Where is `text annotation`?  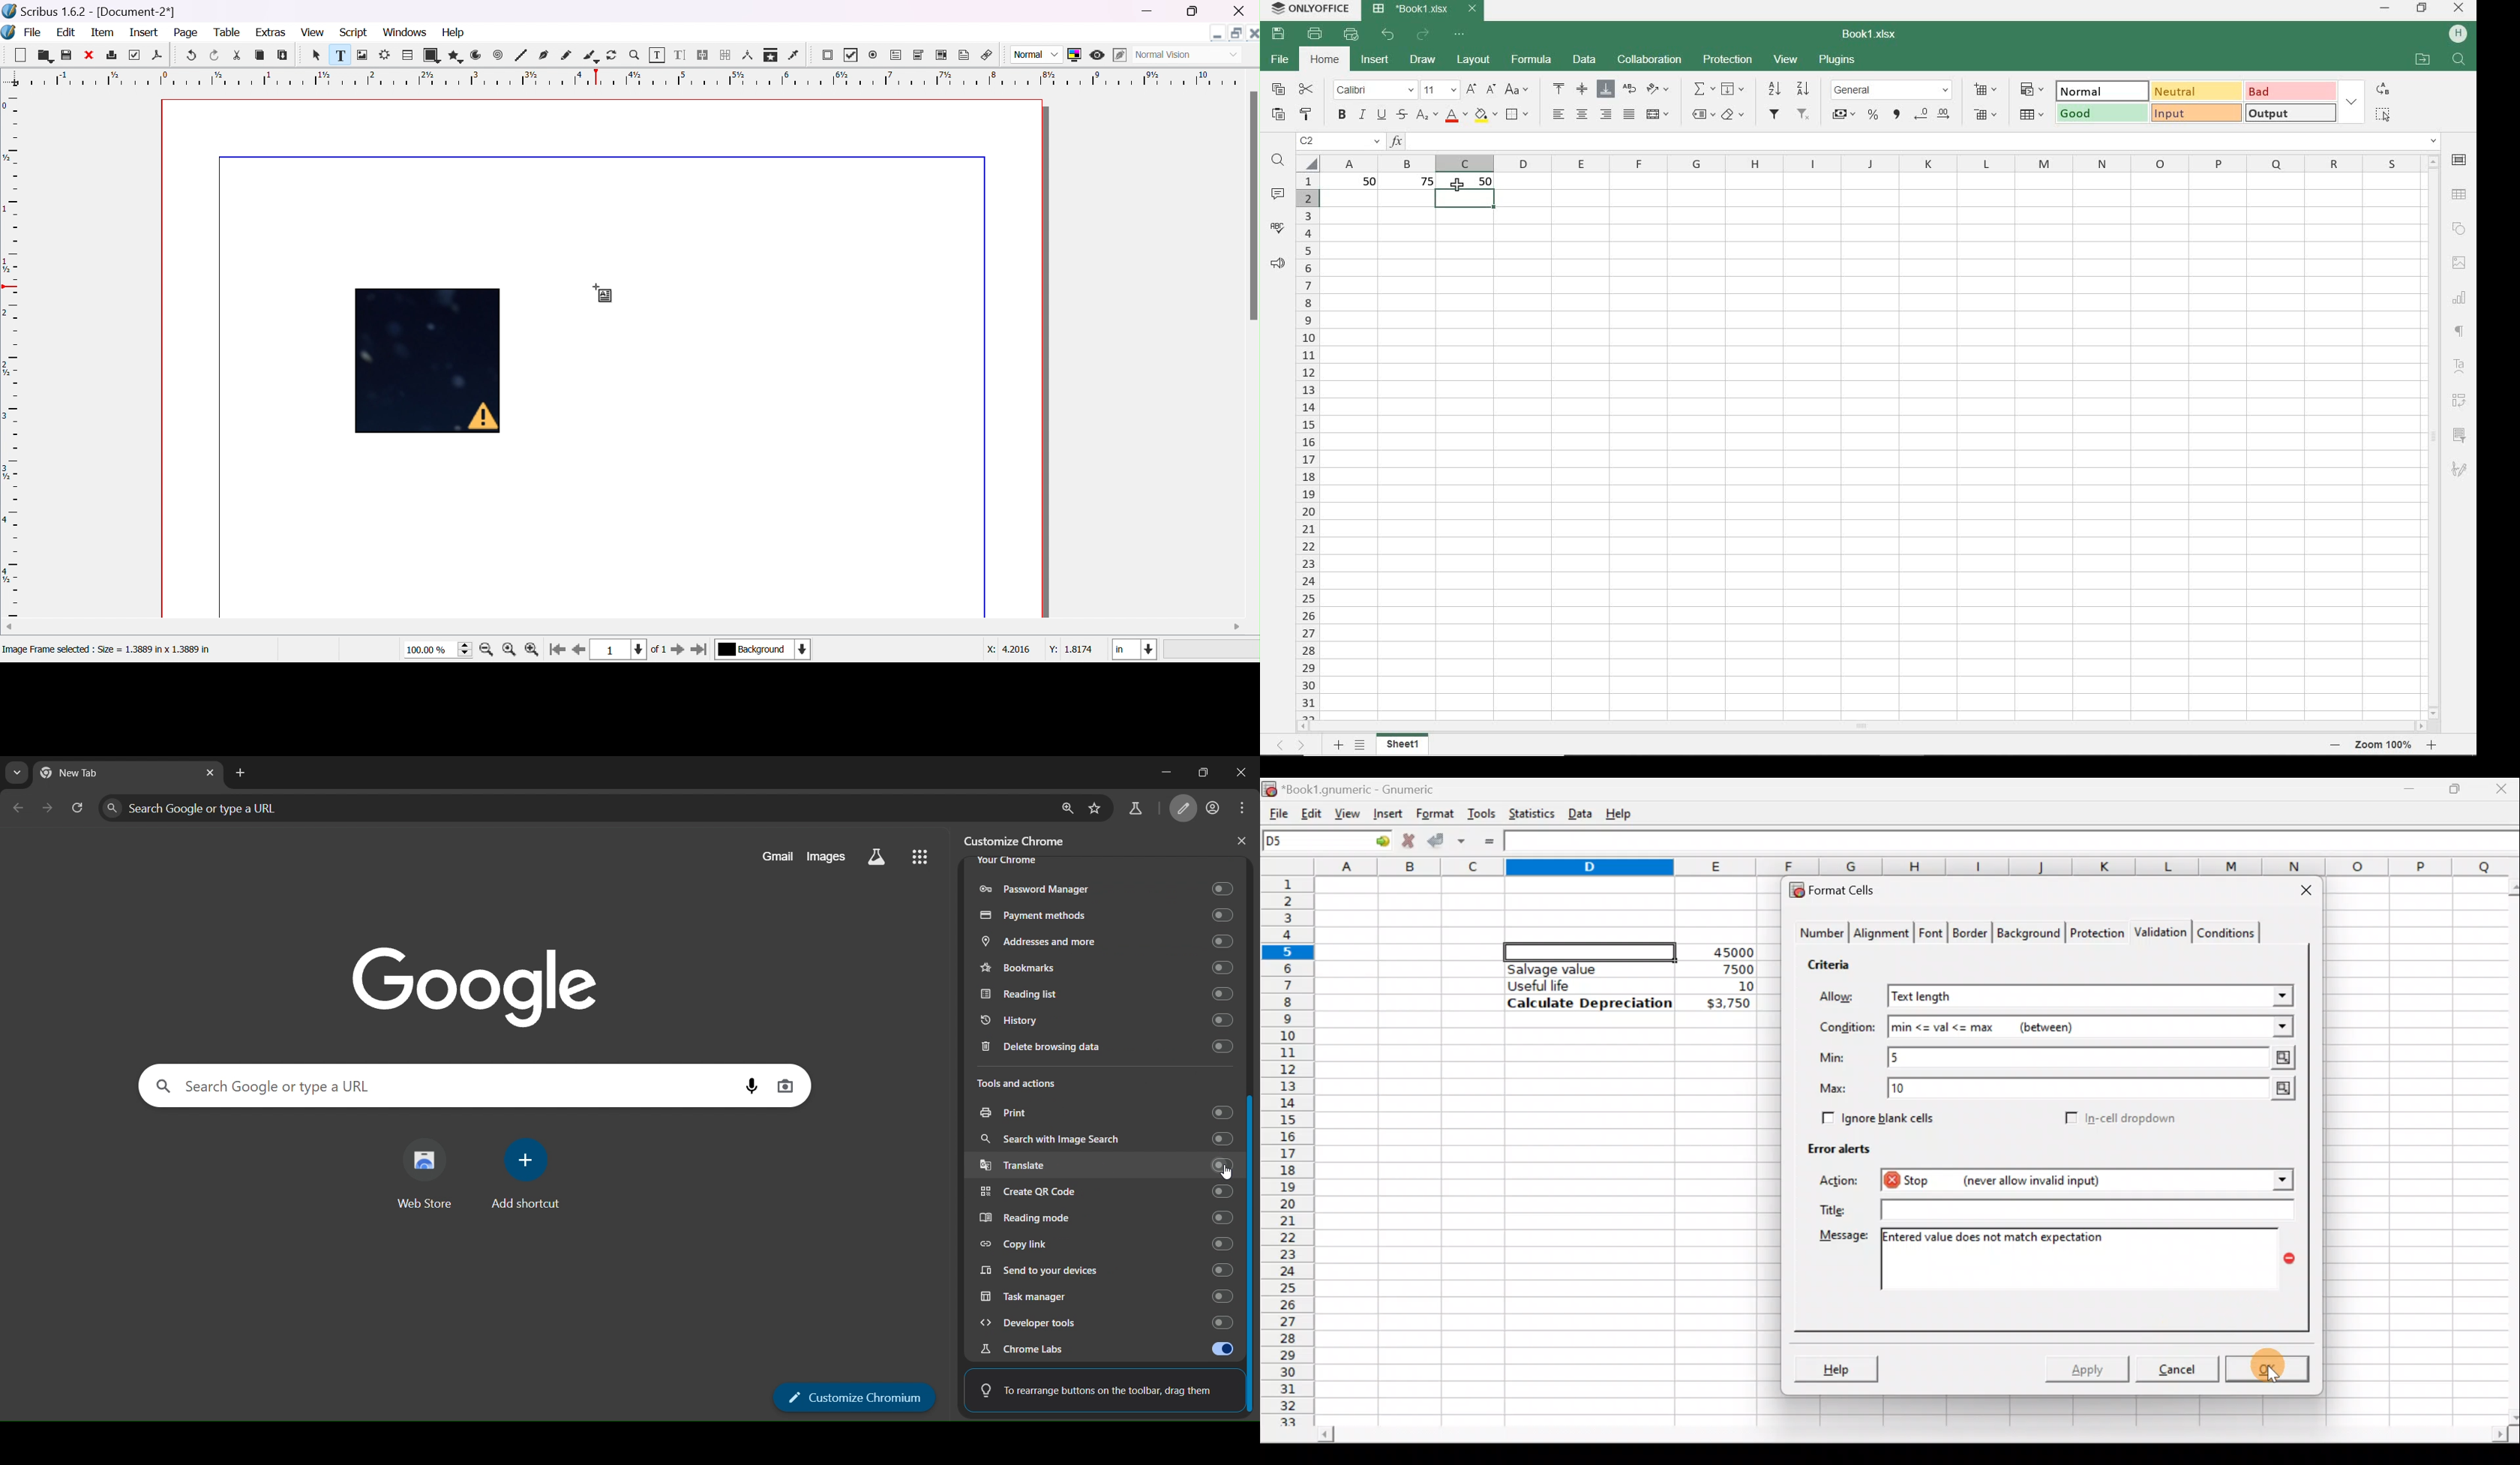 text annotation is located at coordinates (965, 53).